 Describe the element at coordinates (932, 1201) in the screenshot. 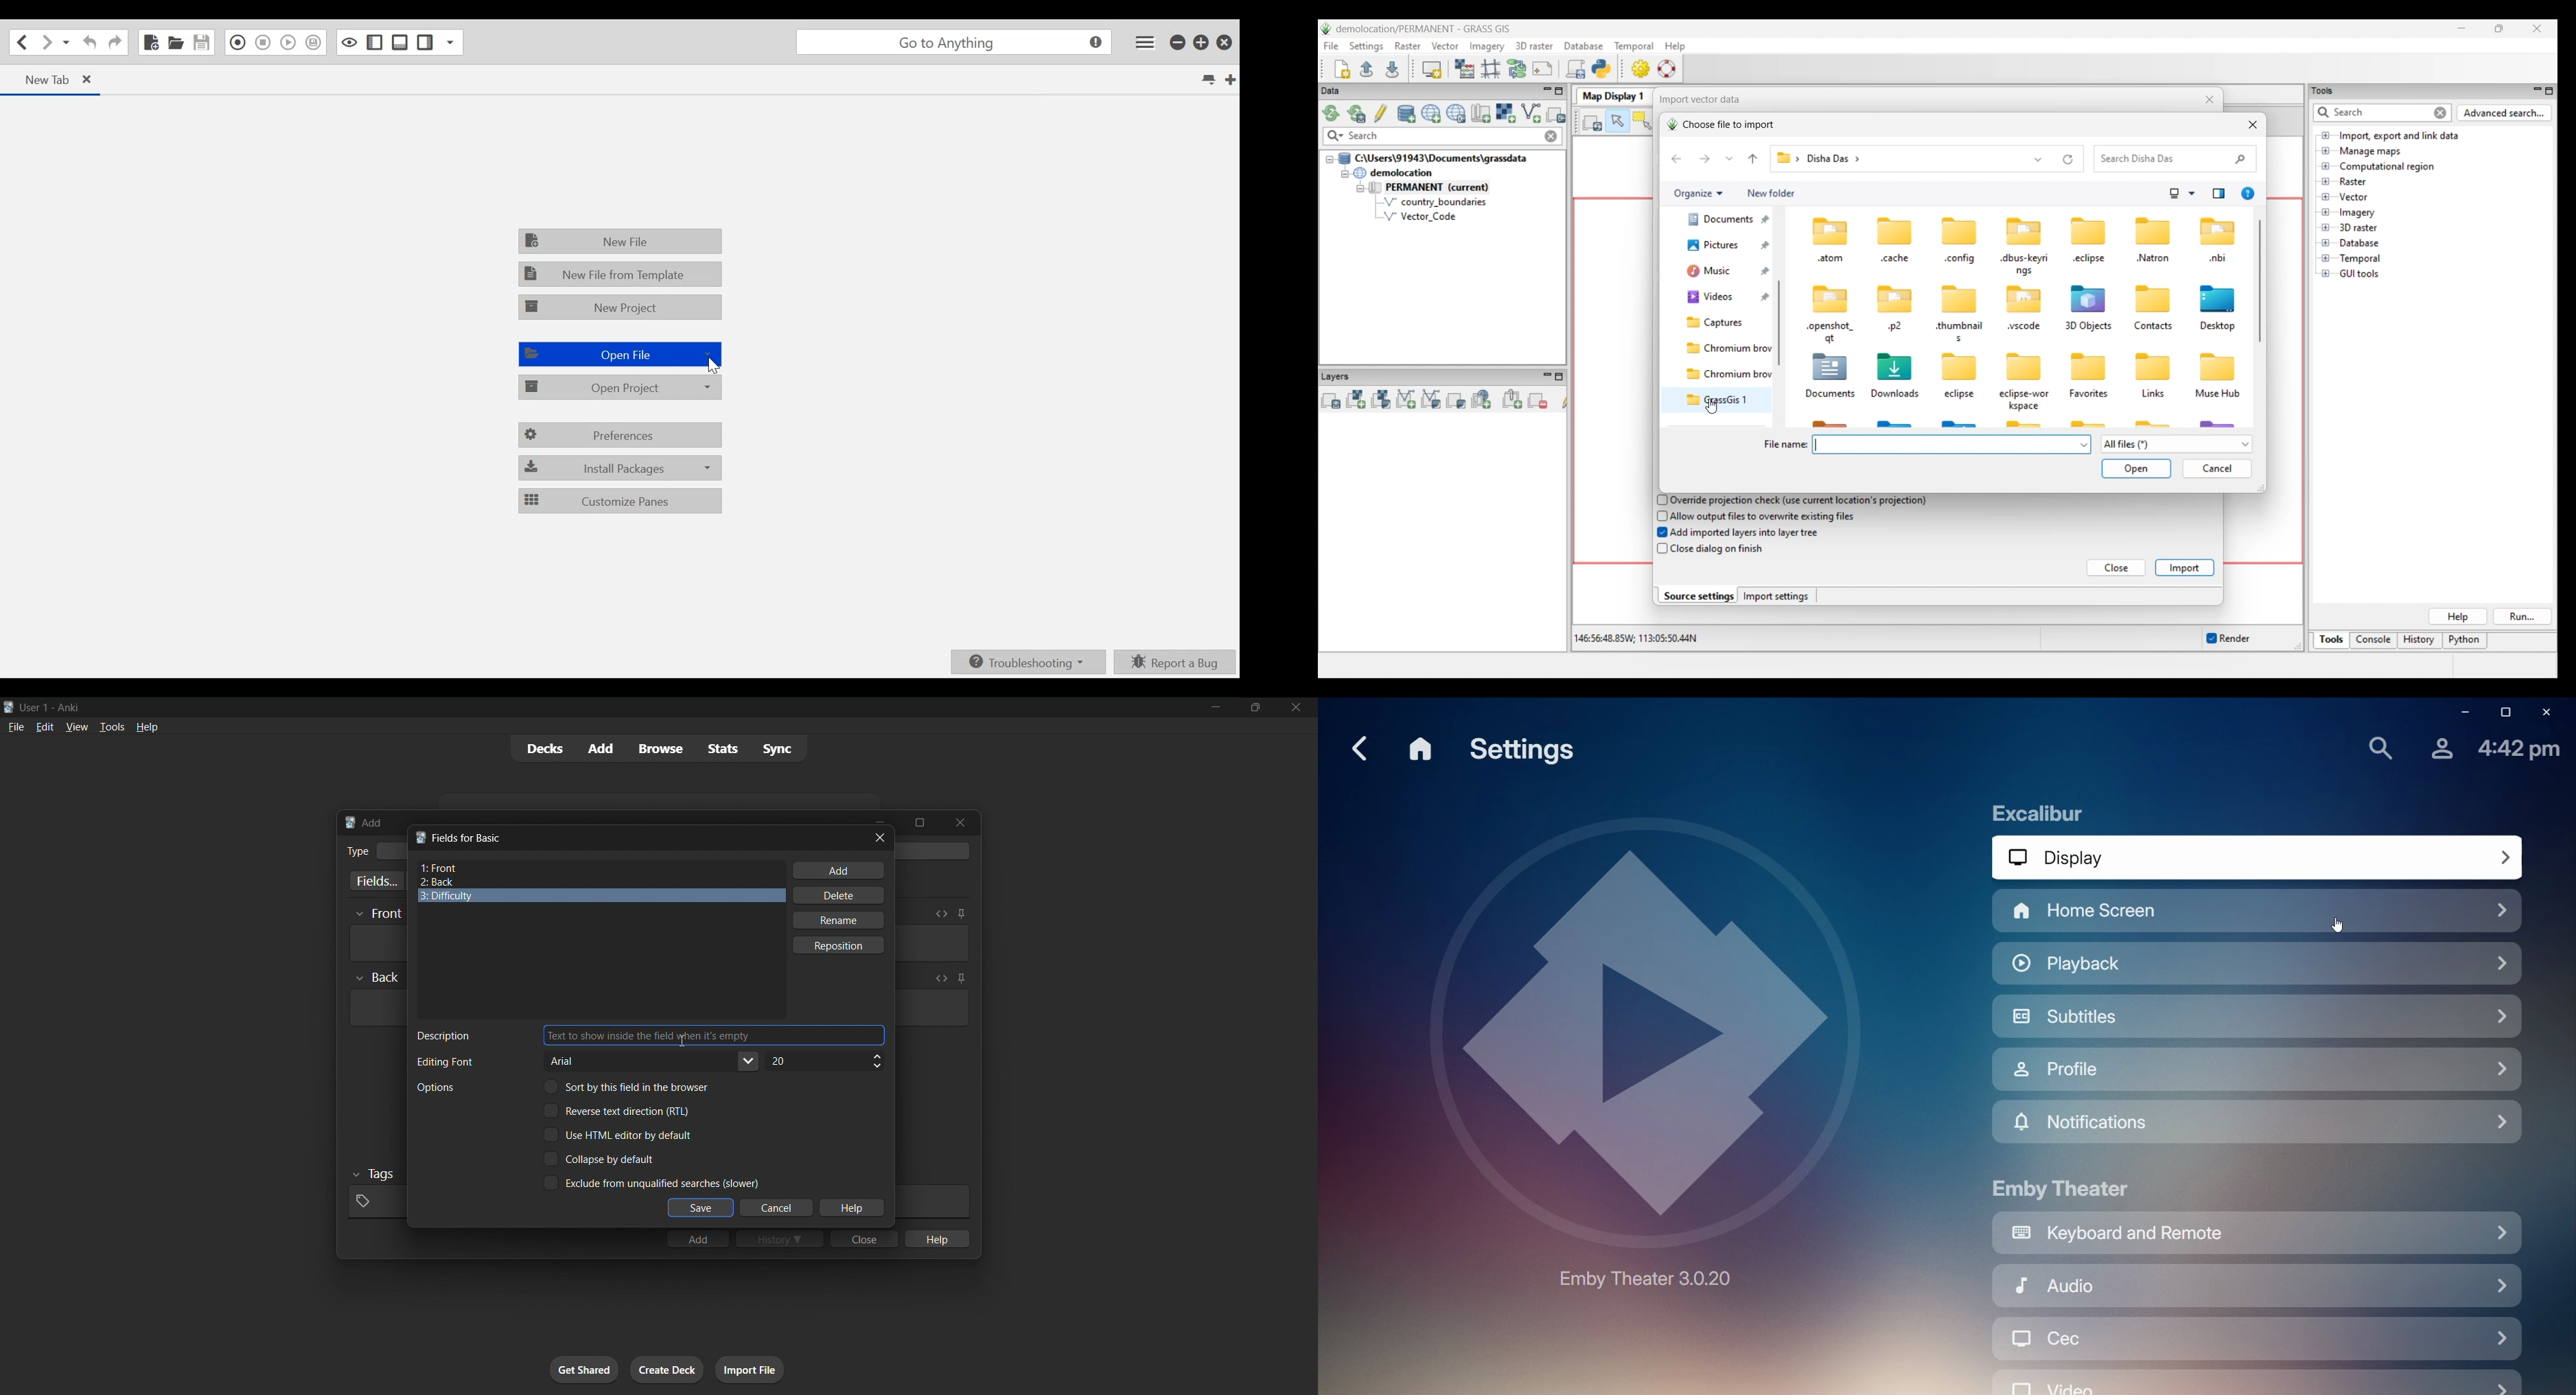

I see `Card tags input` at that location.